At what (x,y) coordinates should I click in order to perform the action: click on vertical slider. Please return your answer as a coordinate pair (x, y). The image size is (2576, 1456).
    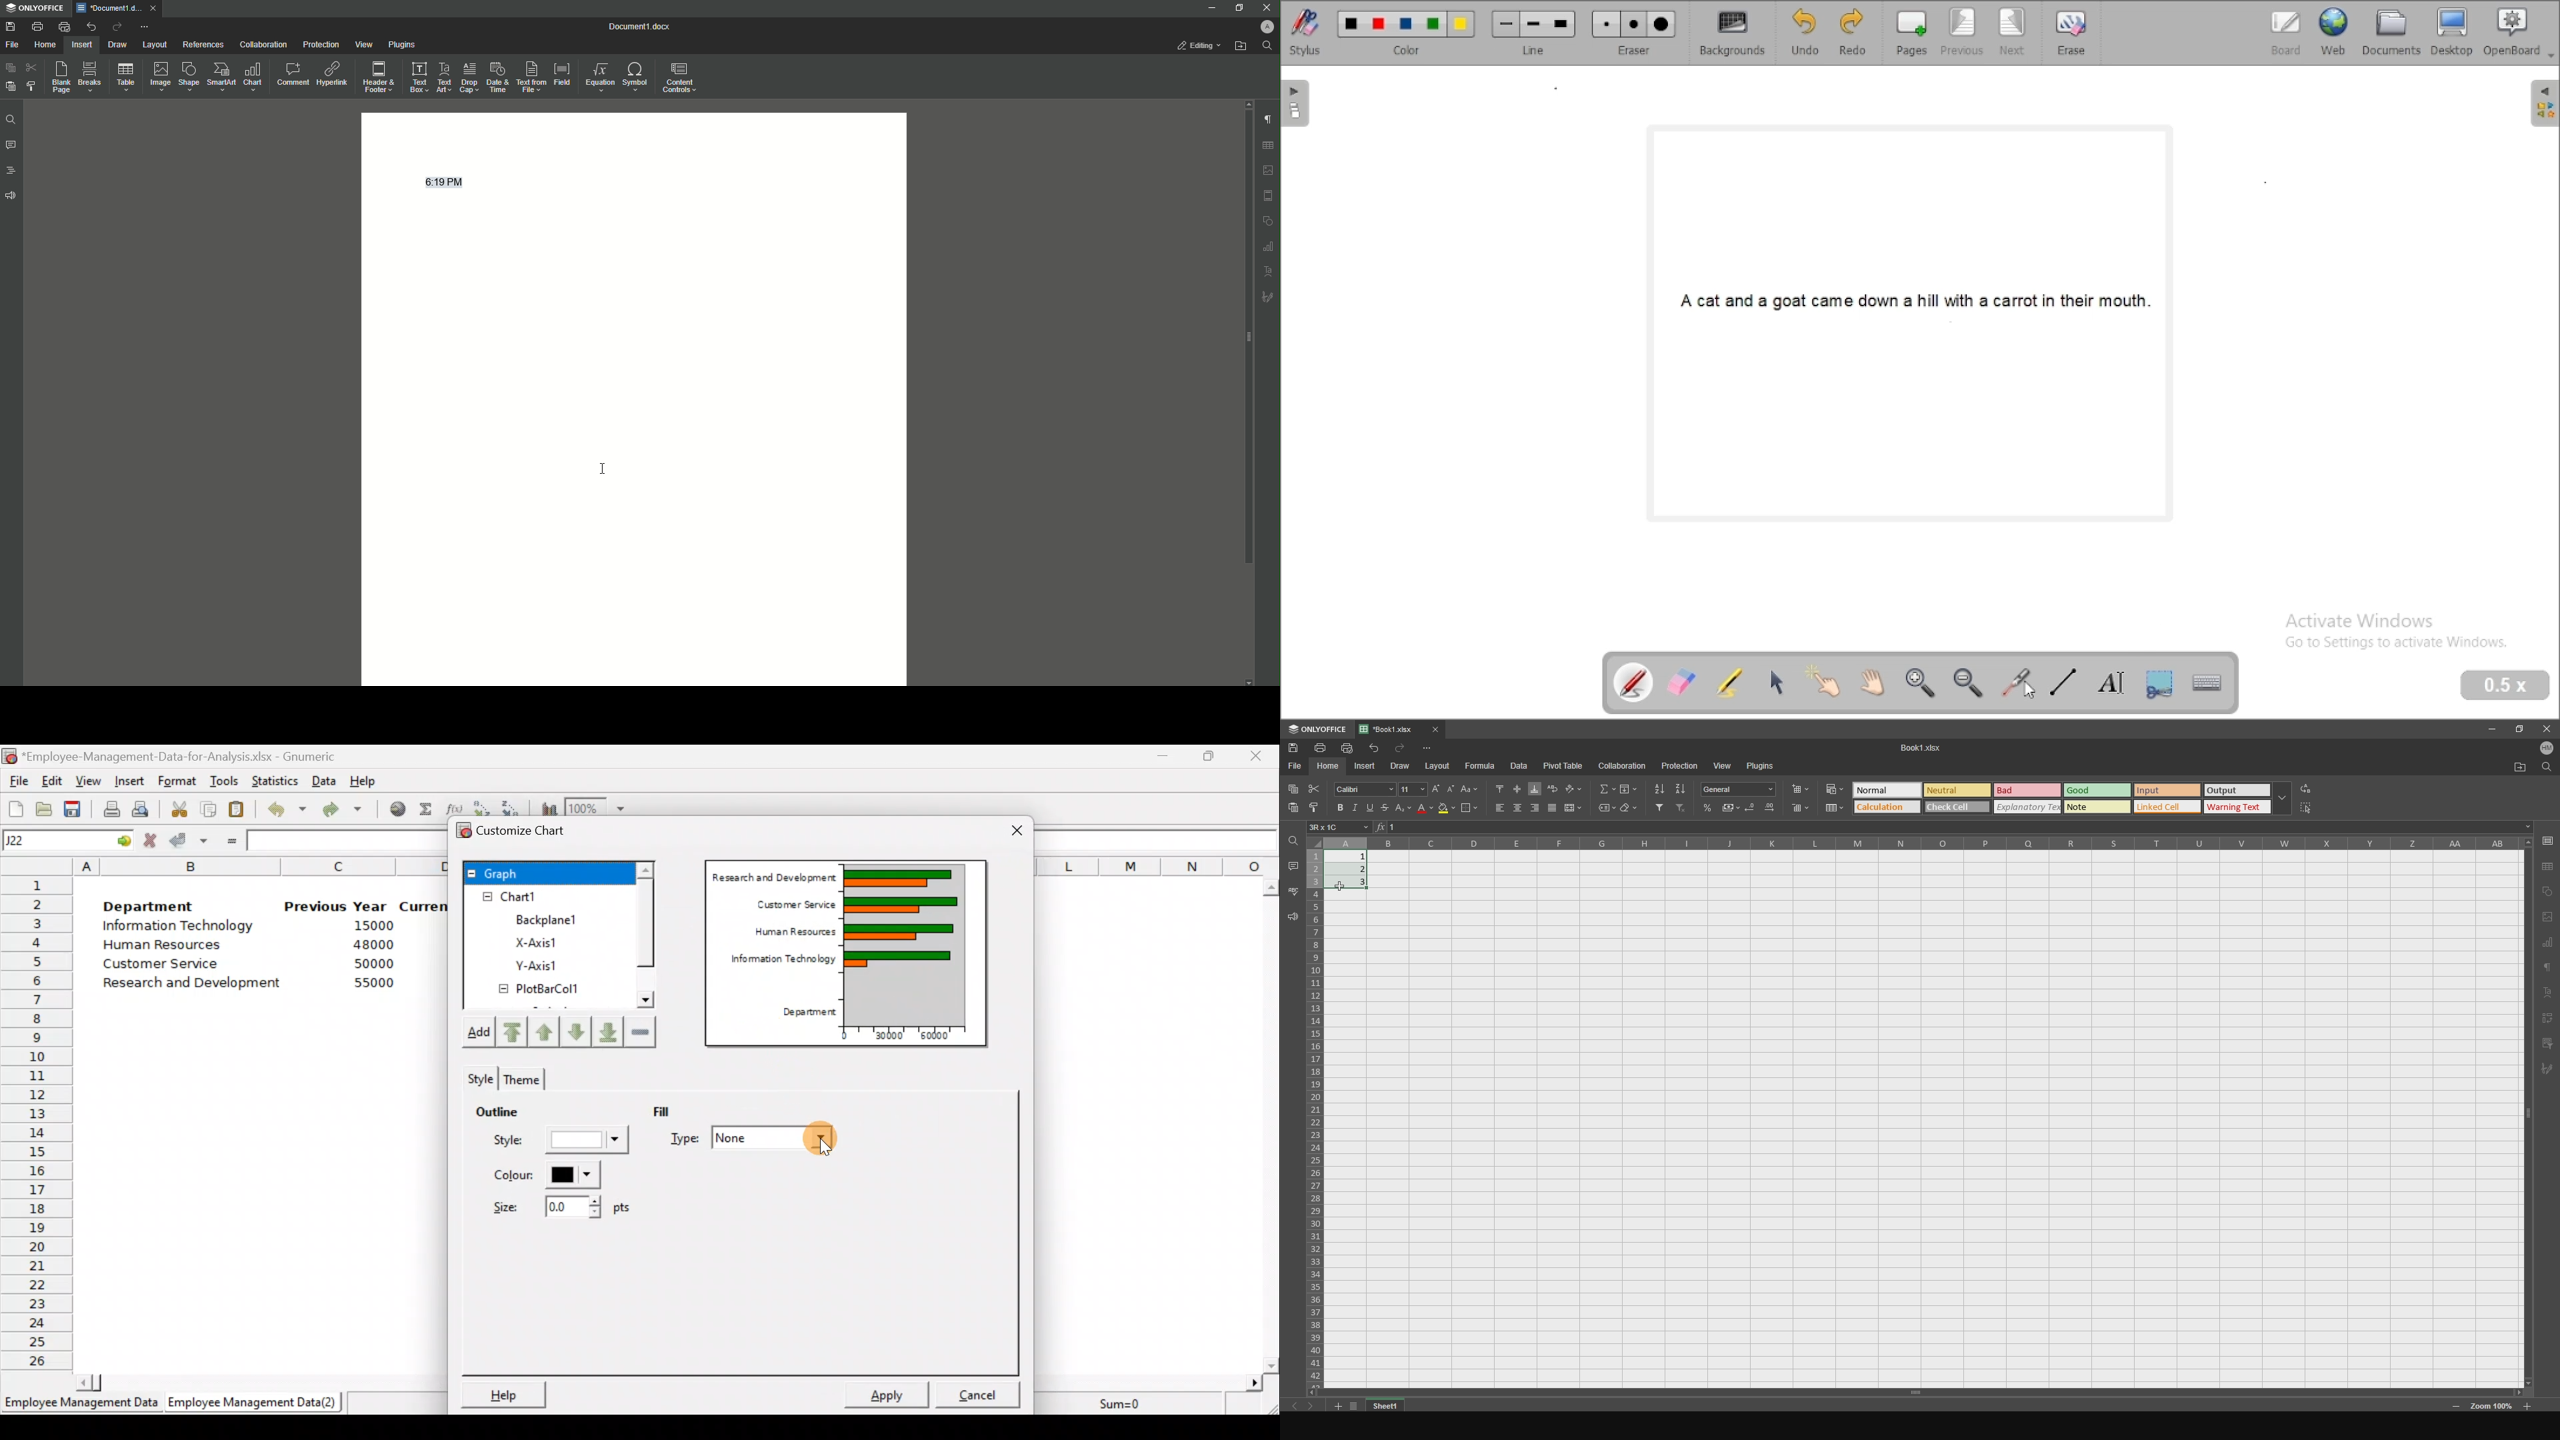
    Looking at the image, I should click on (2528, 1123).